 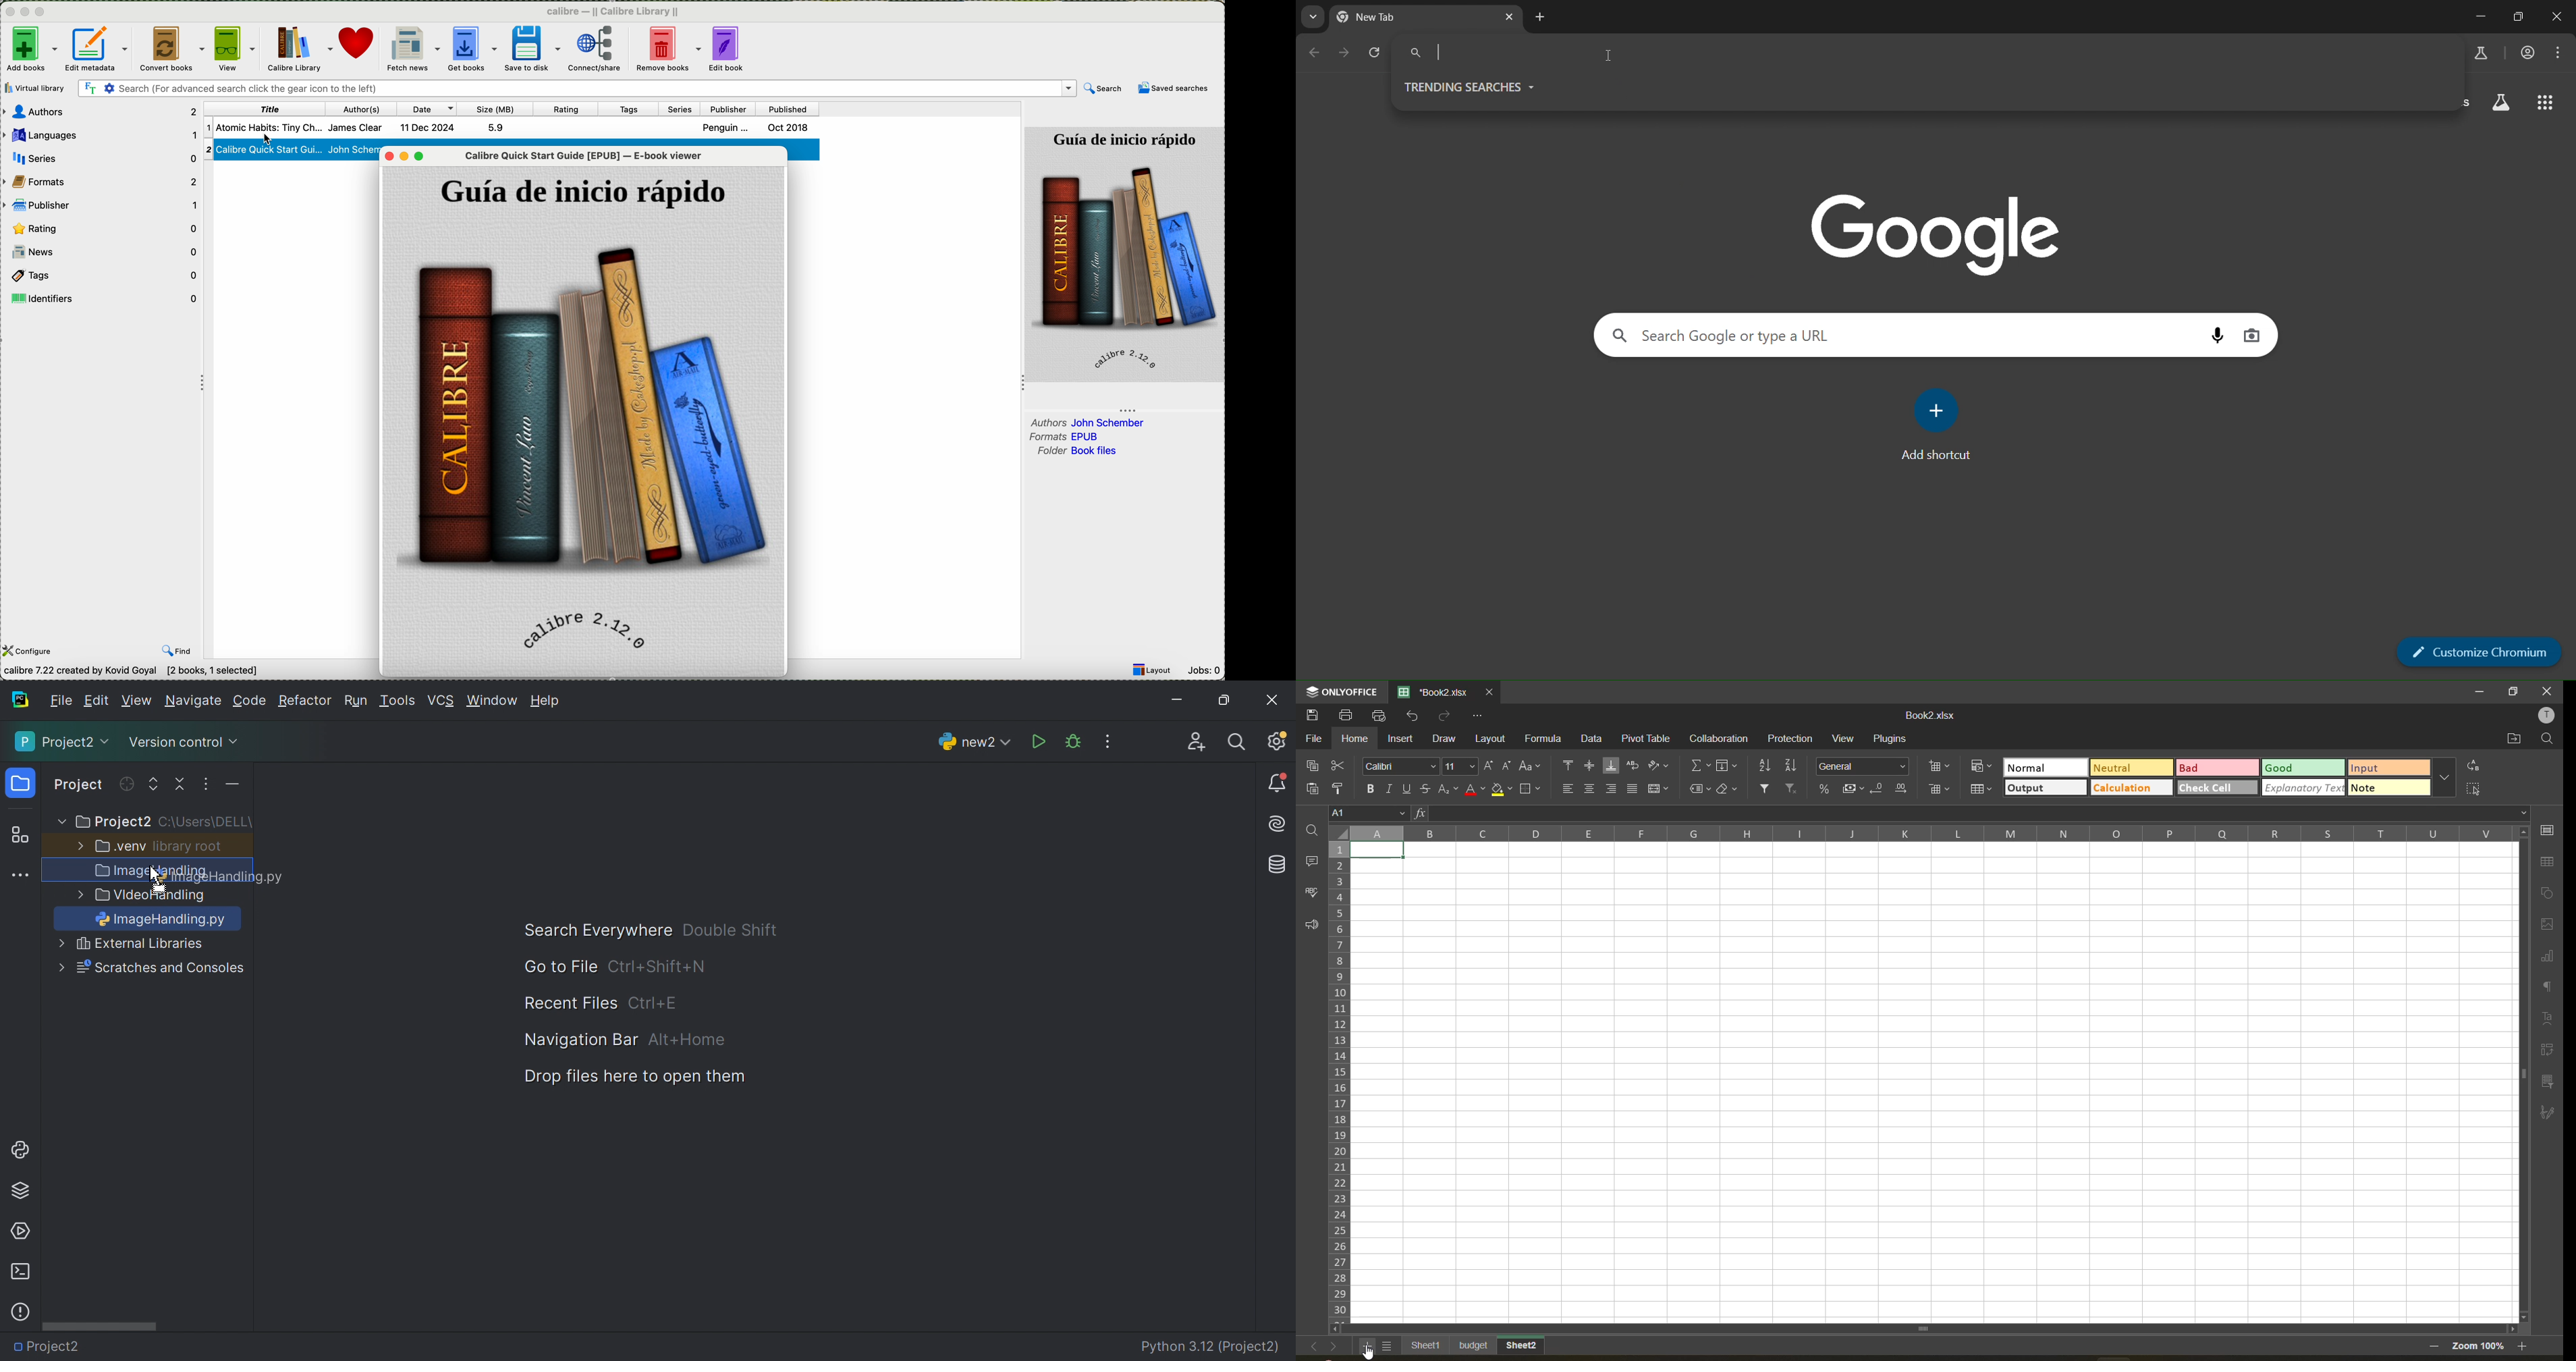 What do you see at coordinates (1107, 741) in the screenshot?
I see `More Actions` at bounding box center [1107, 741].